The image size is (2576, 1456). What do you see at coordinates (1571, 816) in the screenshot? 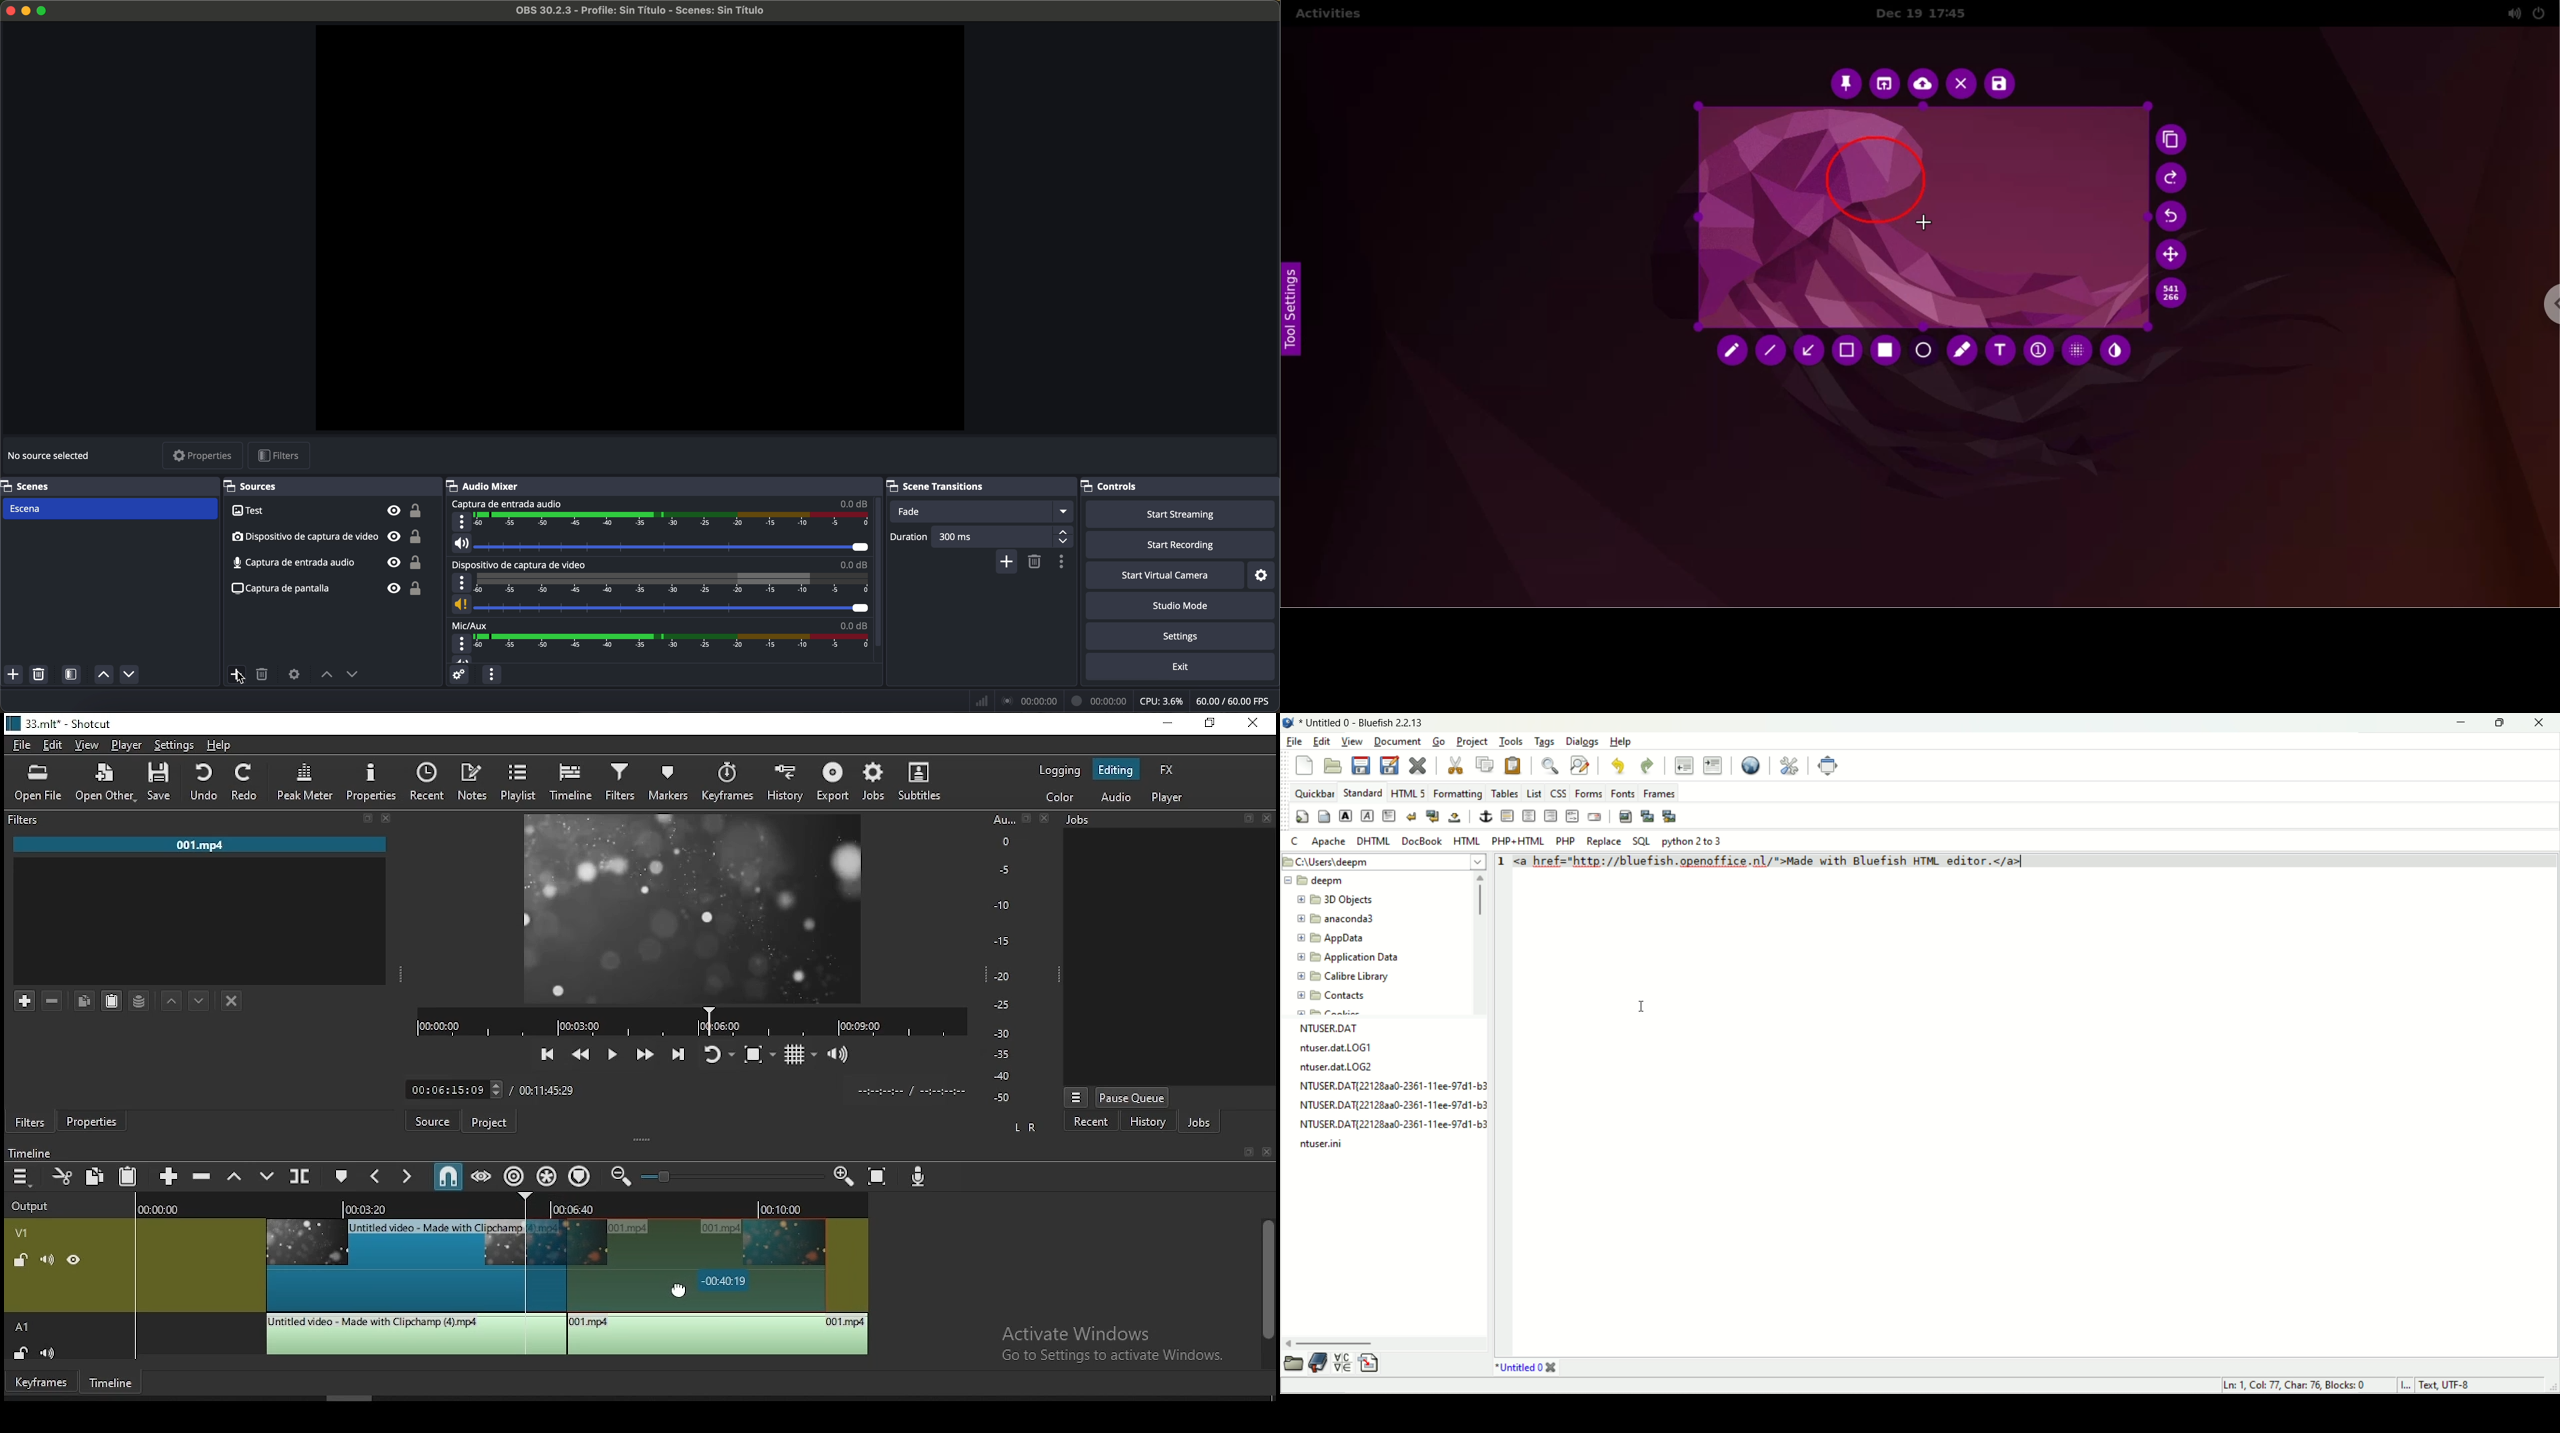
I see `HTML comment` at bounding box center [1571, 816].